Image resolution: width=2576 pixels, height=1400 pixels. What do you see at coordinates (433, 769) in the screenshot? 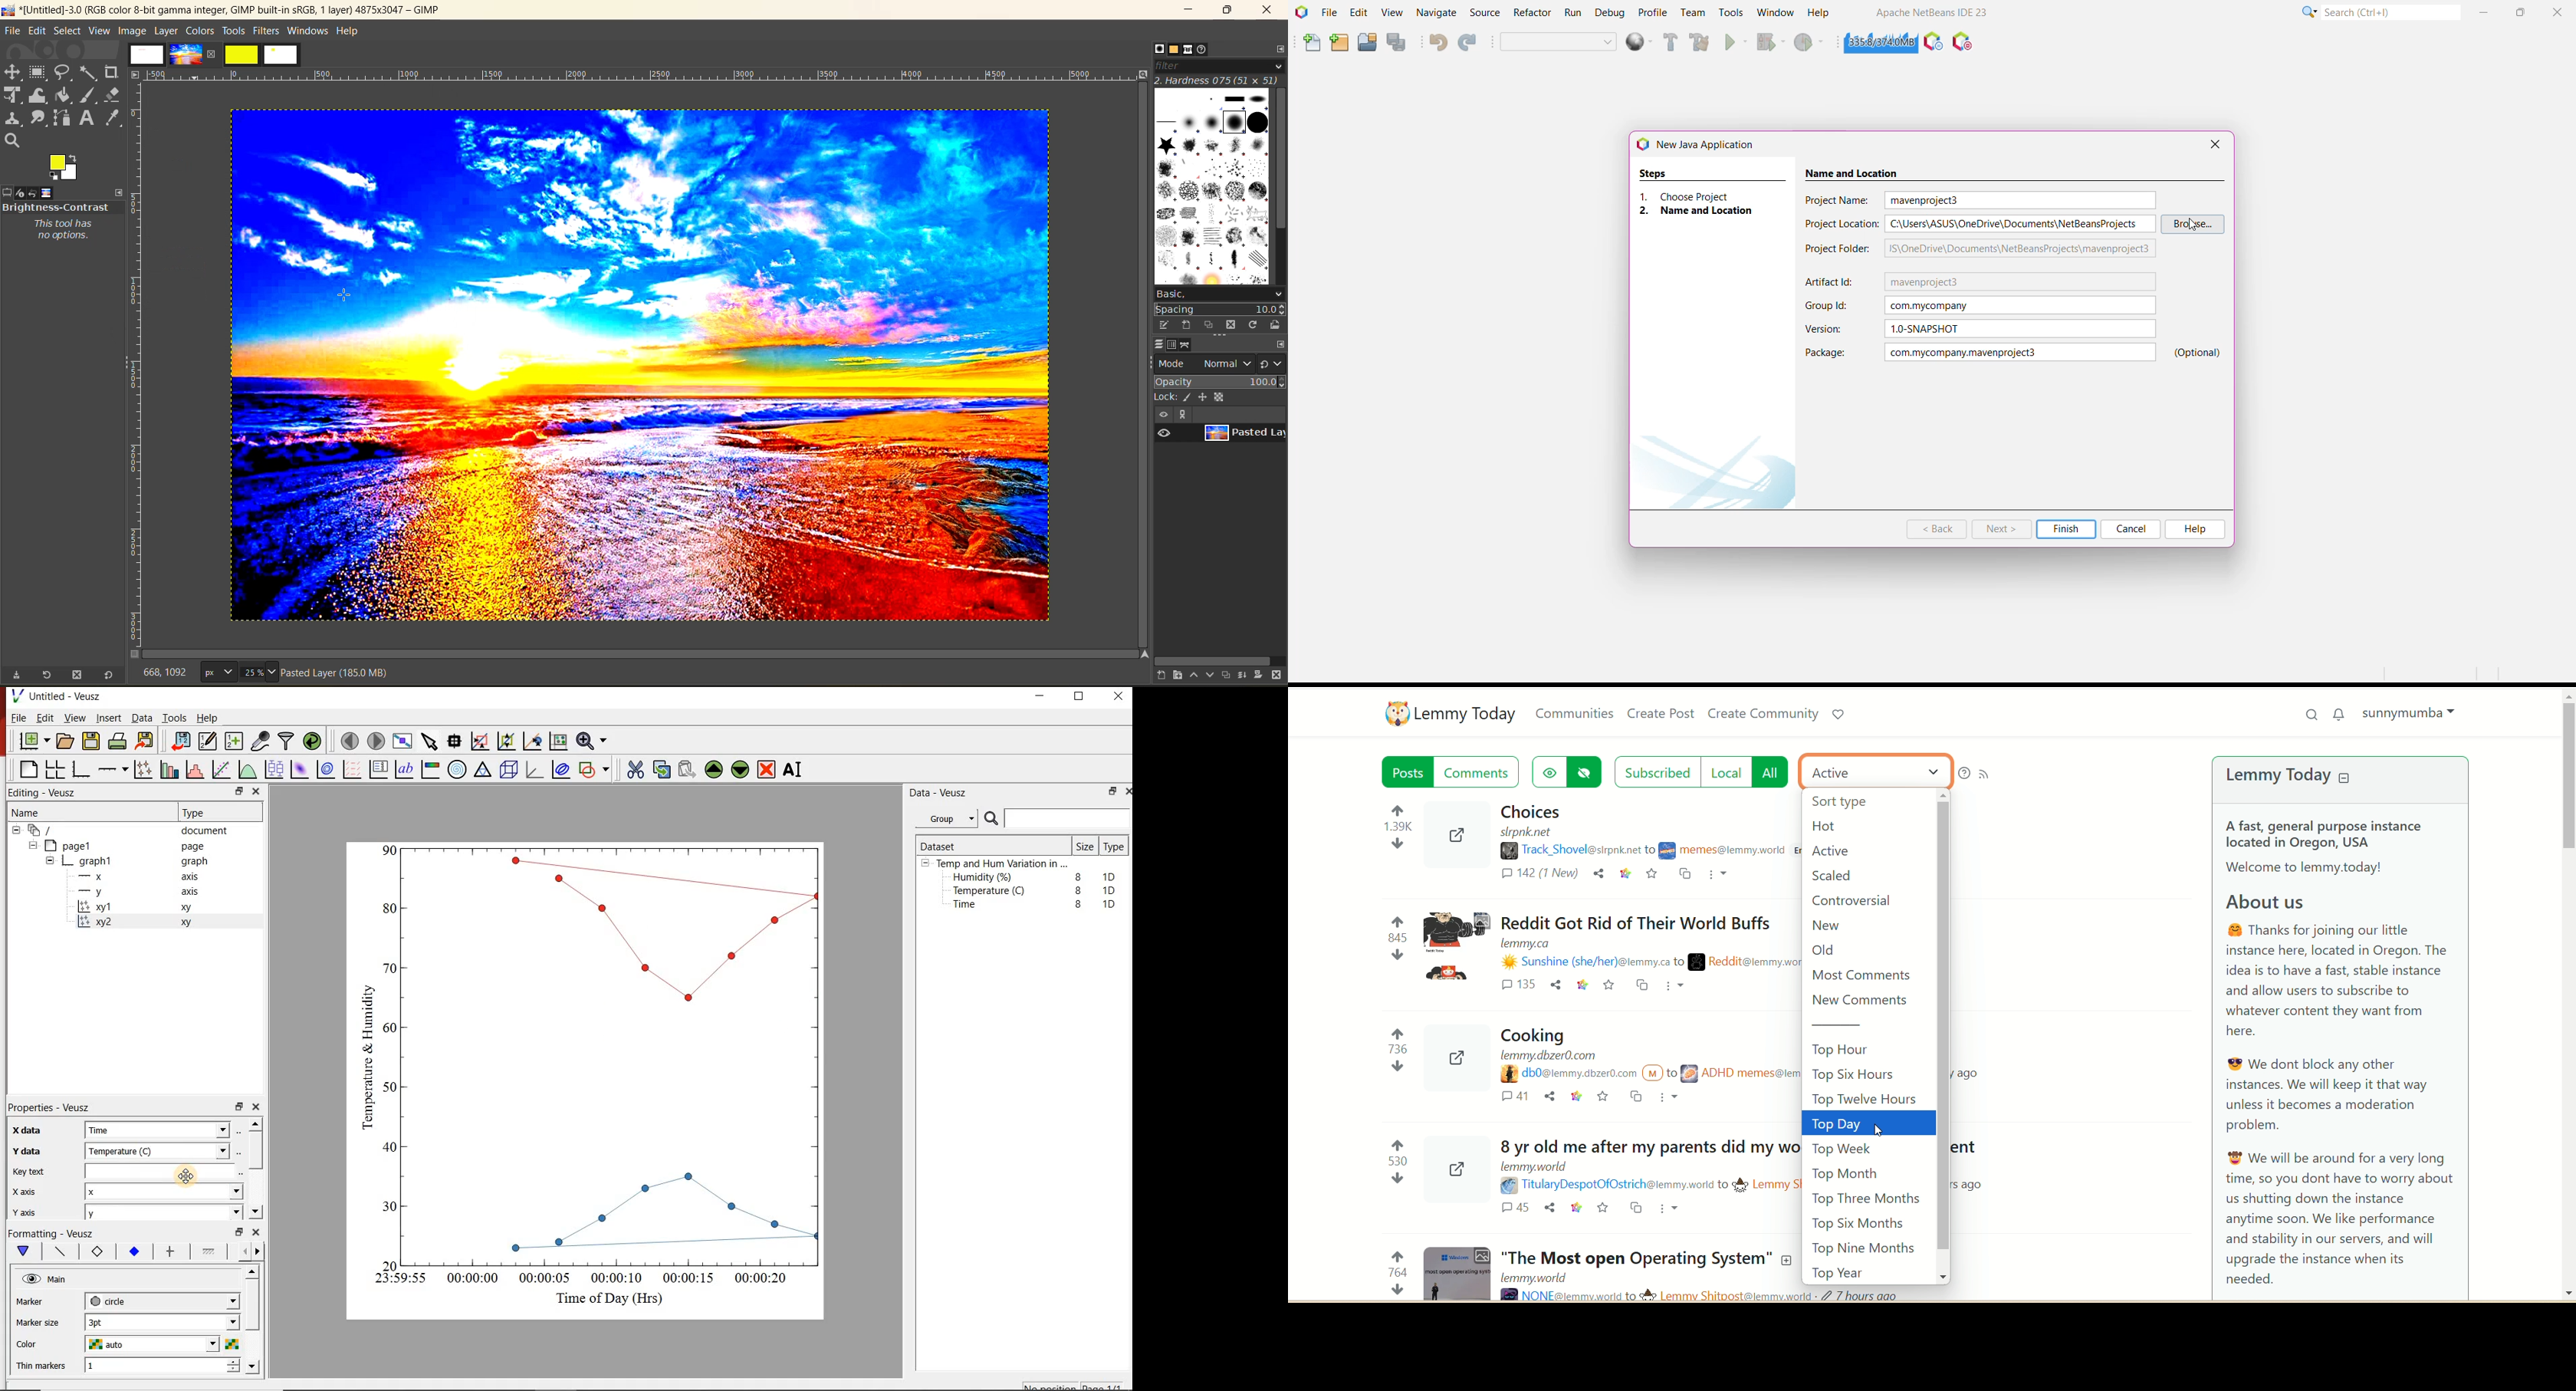
I see `image color bar` at bounding box center [433, 769].